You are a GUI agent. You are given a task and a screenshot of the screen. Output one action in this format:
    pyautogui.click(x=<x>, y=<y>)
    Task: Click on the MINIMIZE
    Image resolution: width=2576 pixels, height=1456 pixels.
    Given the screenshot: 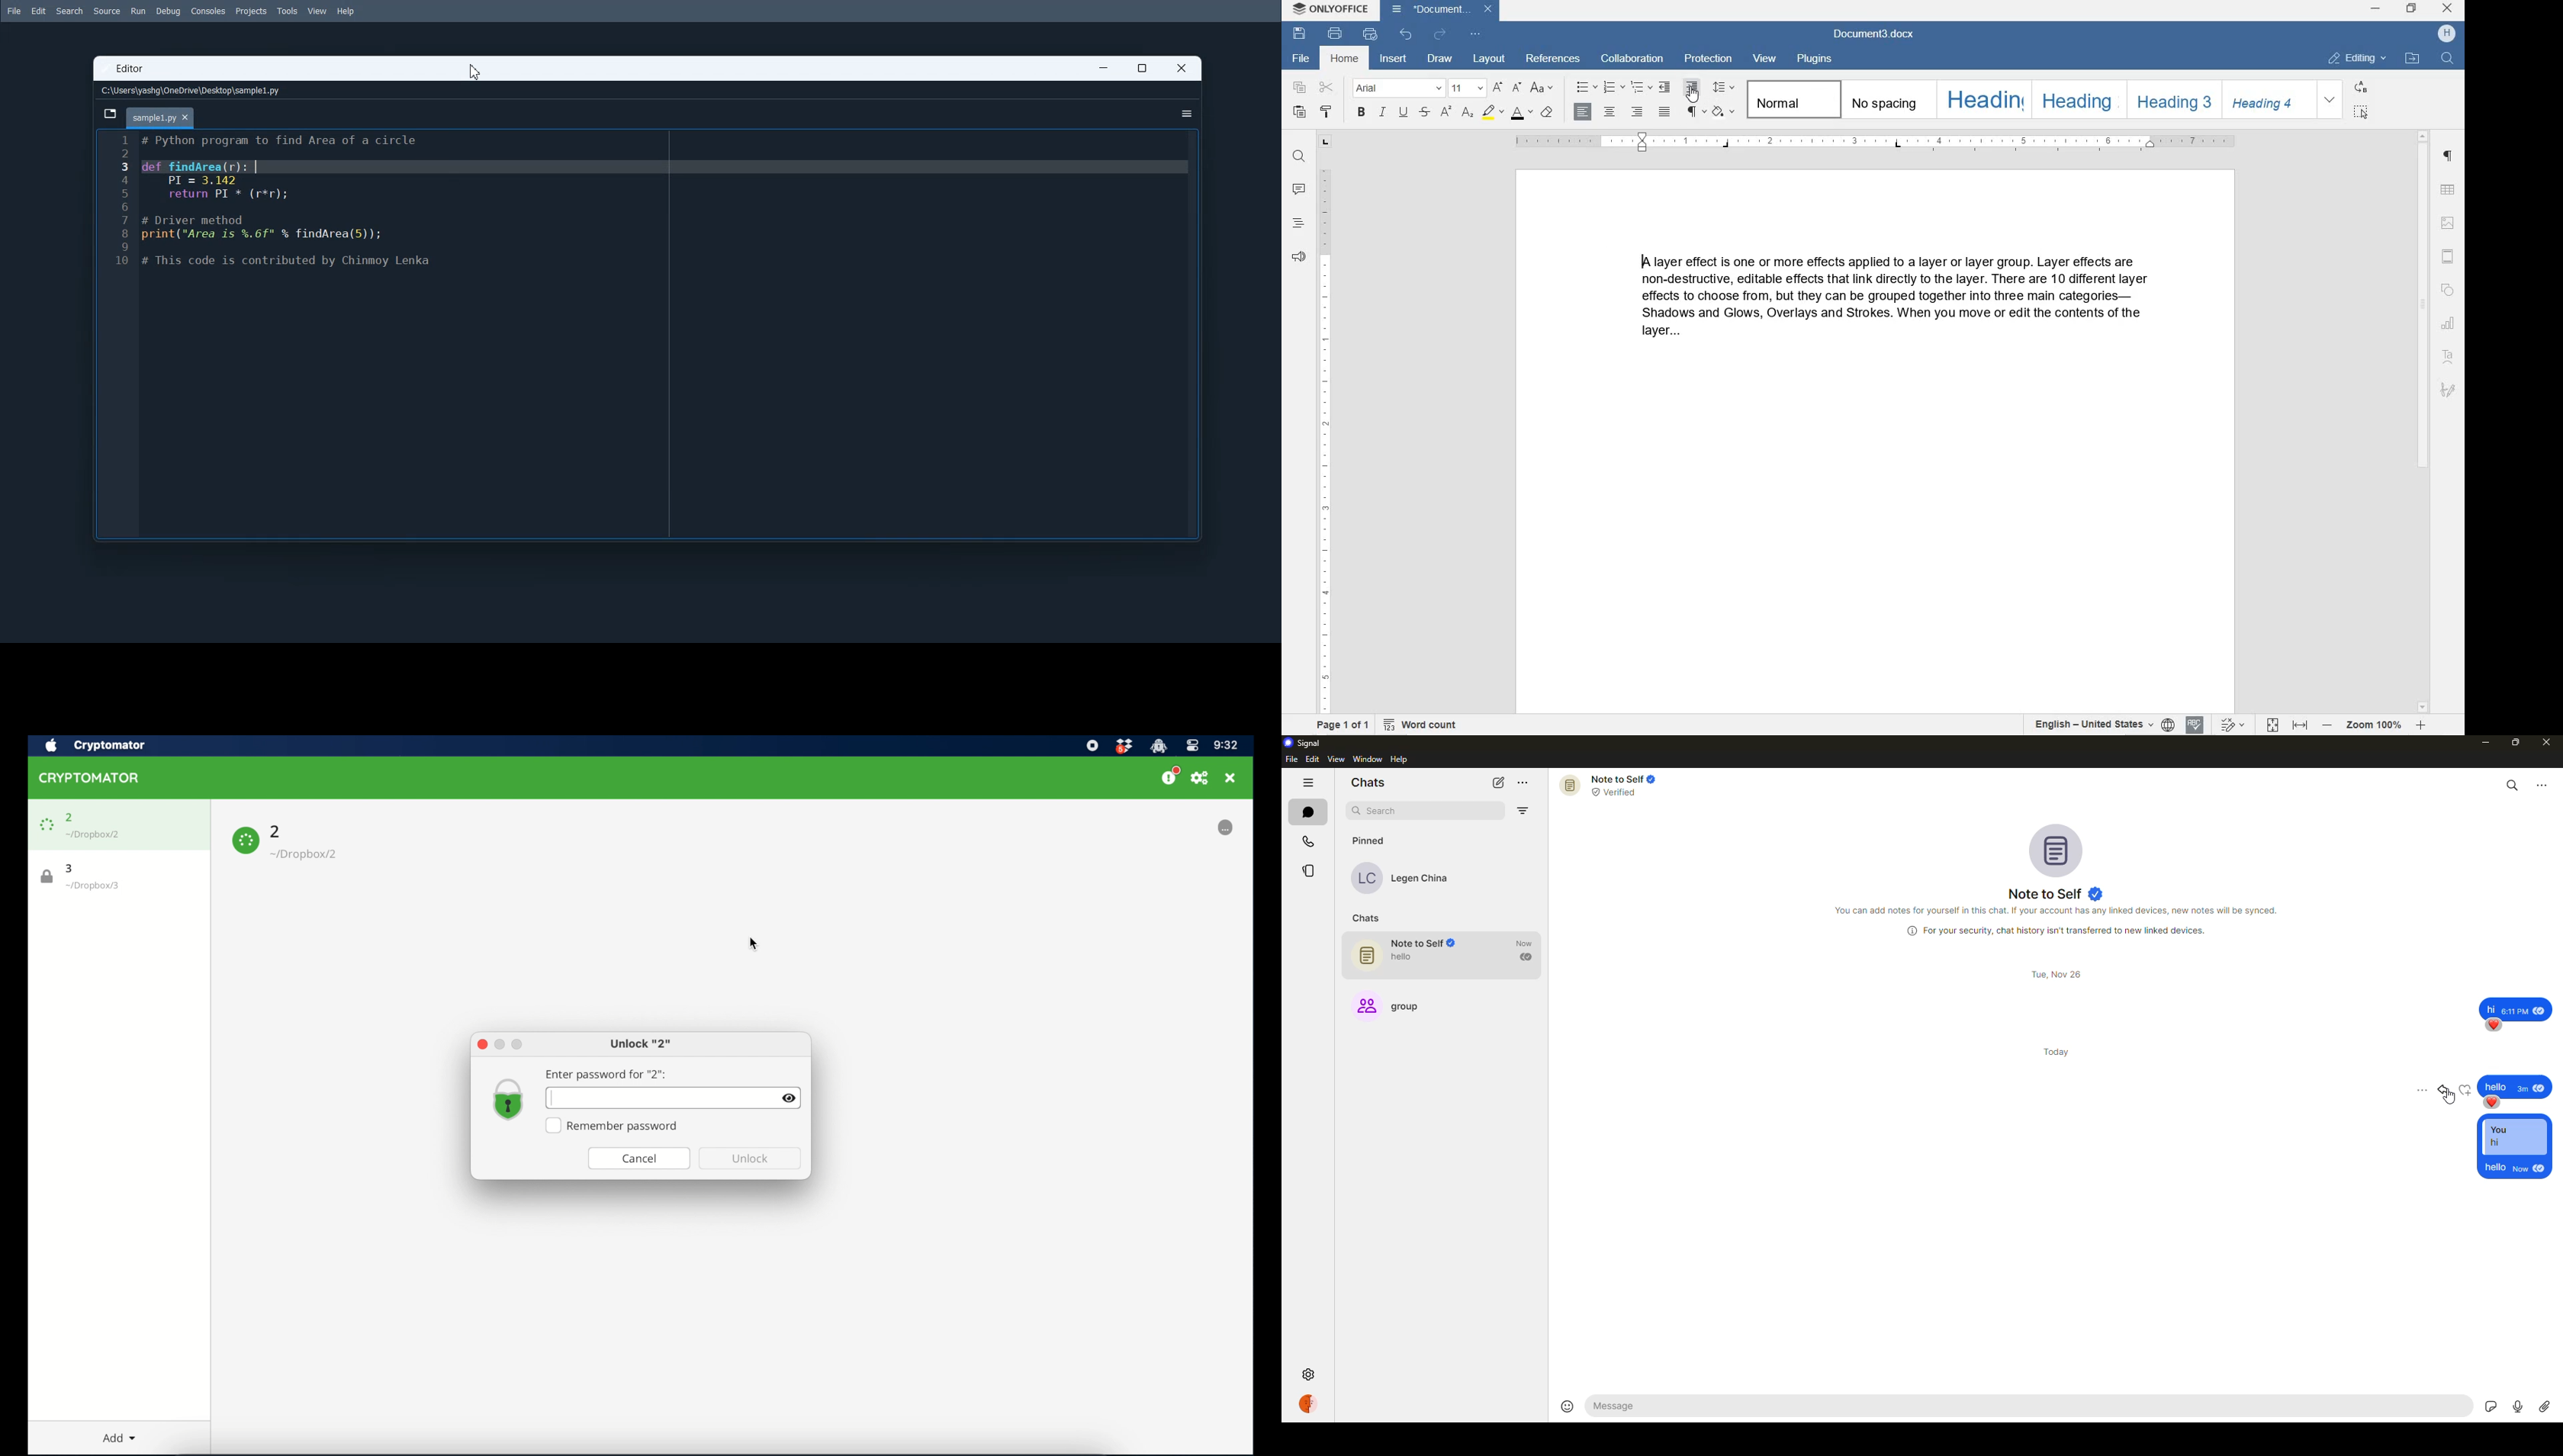 What is the action you would take?
    pyautogui.click(x=2375, y=9)
    